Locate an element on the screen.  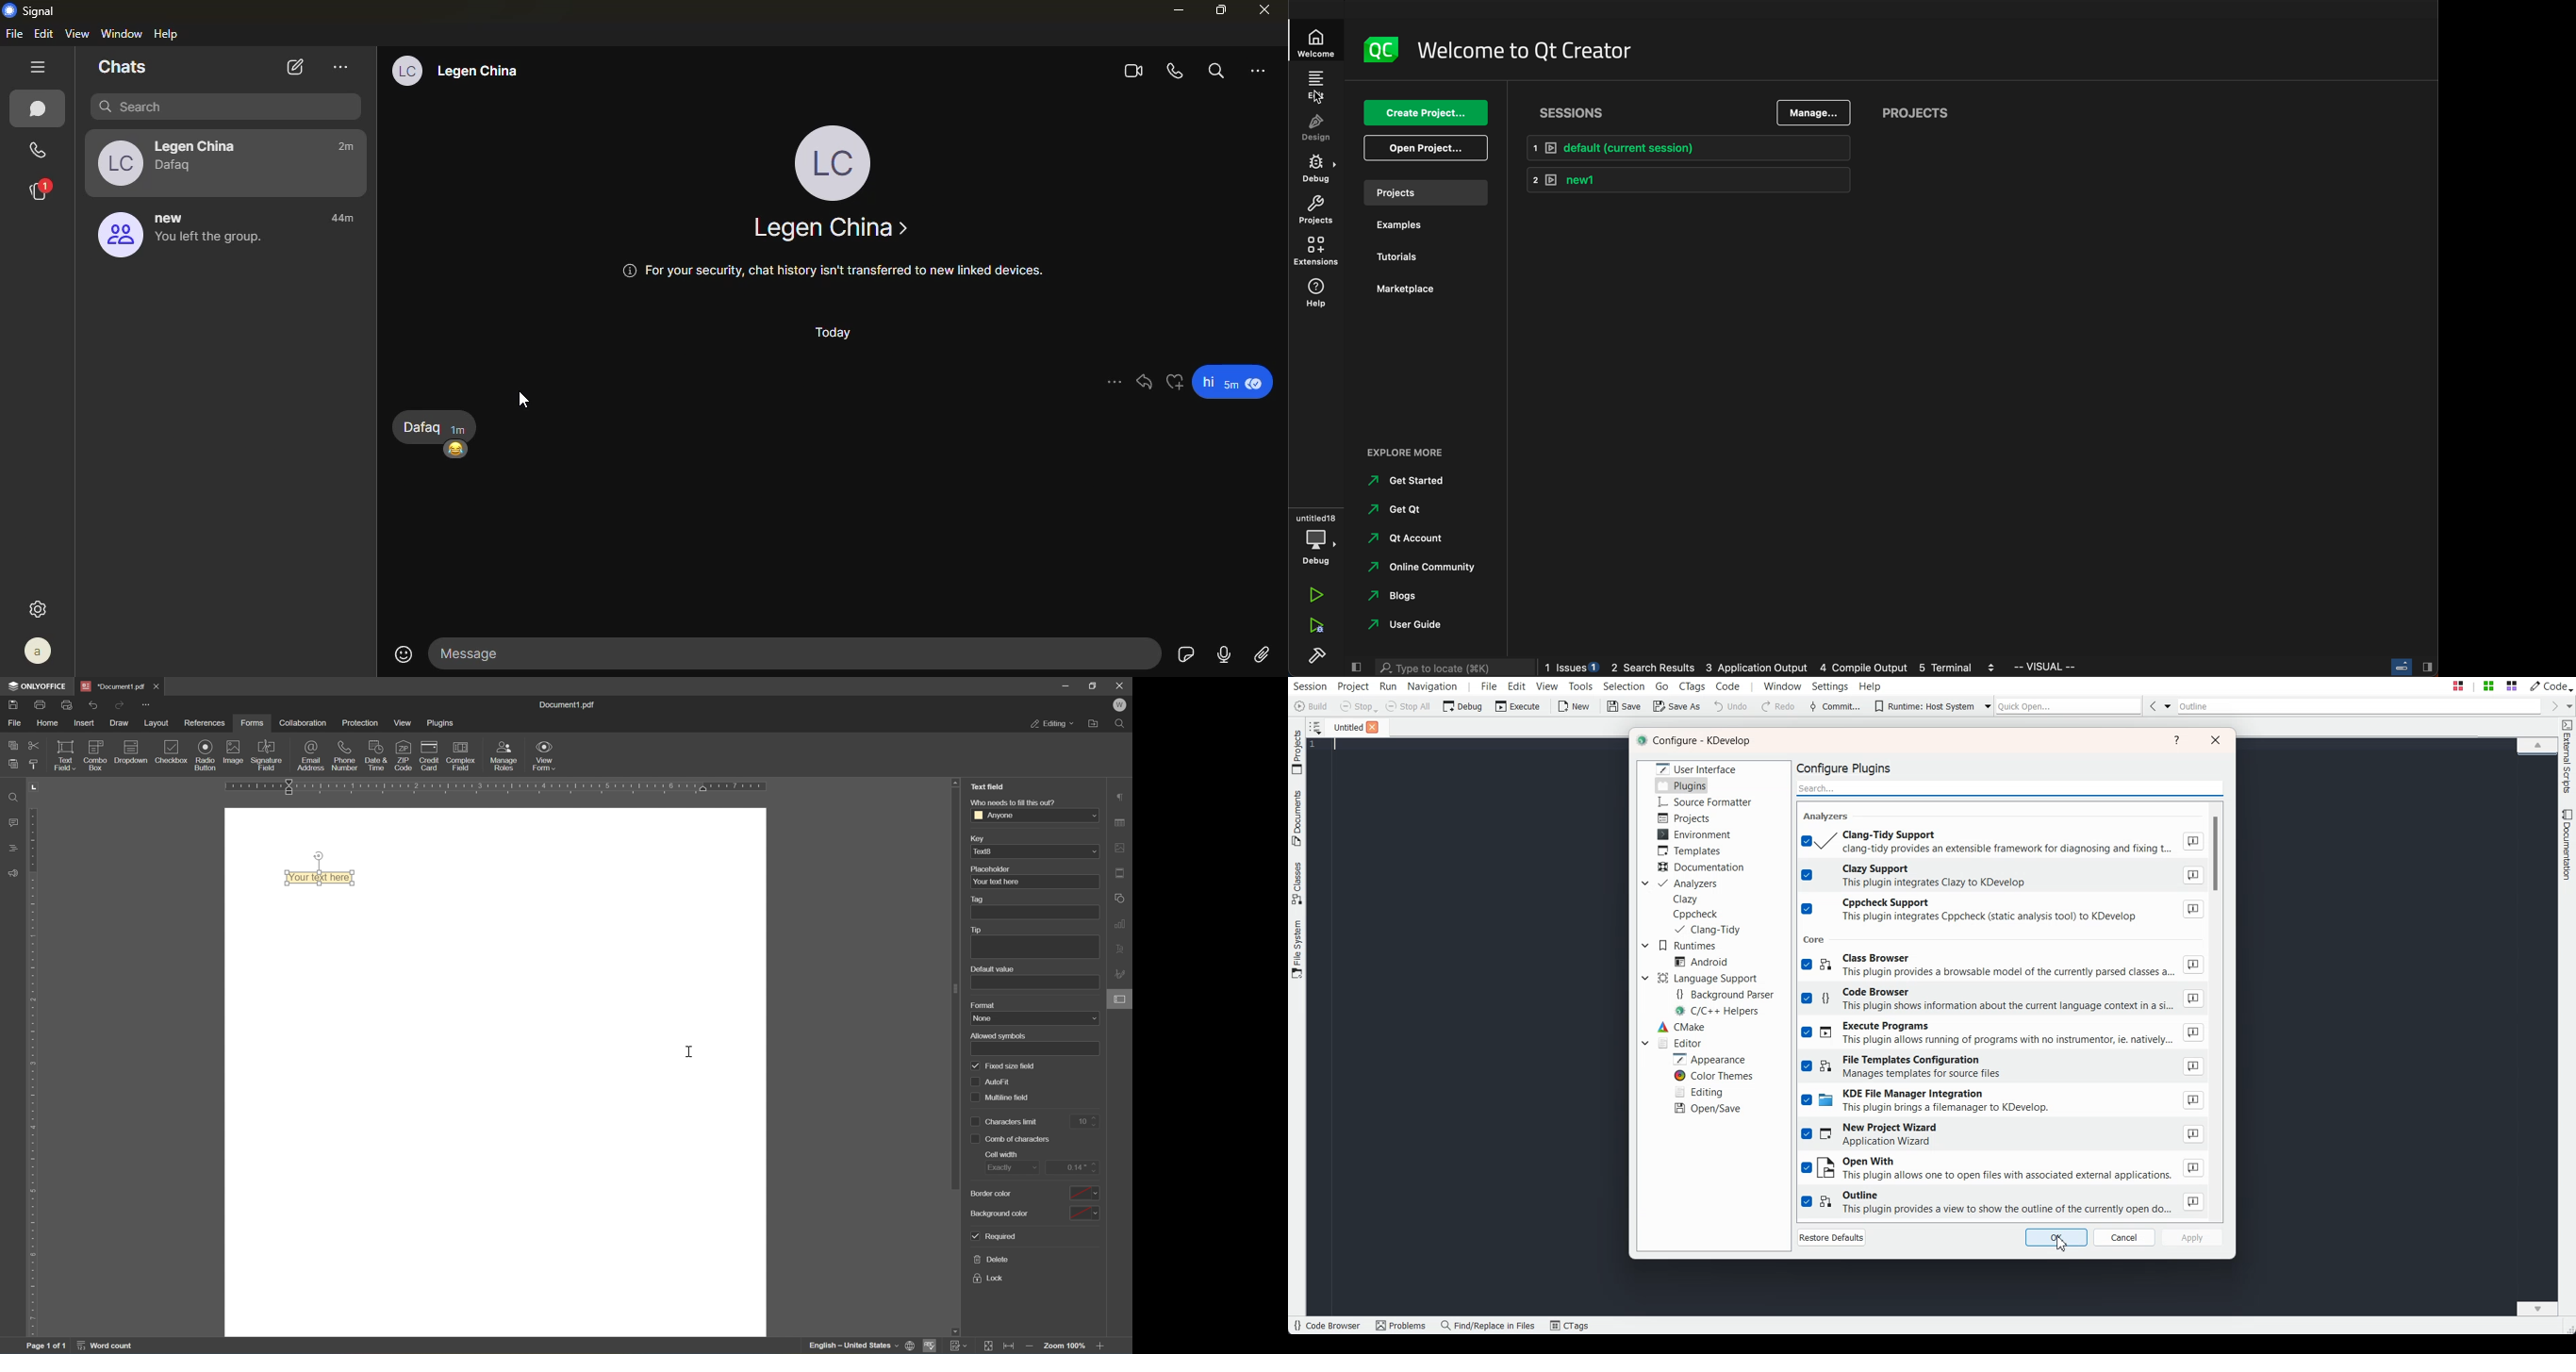
zoom out is located at coordinates (1029, 1347).